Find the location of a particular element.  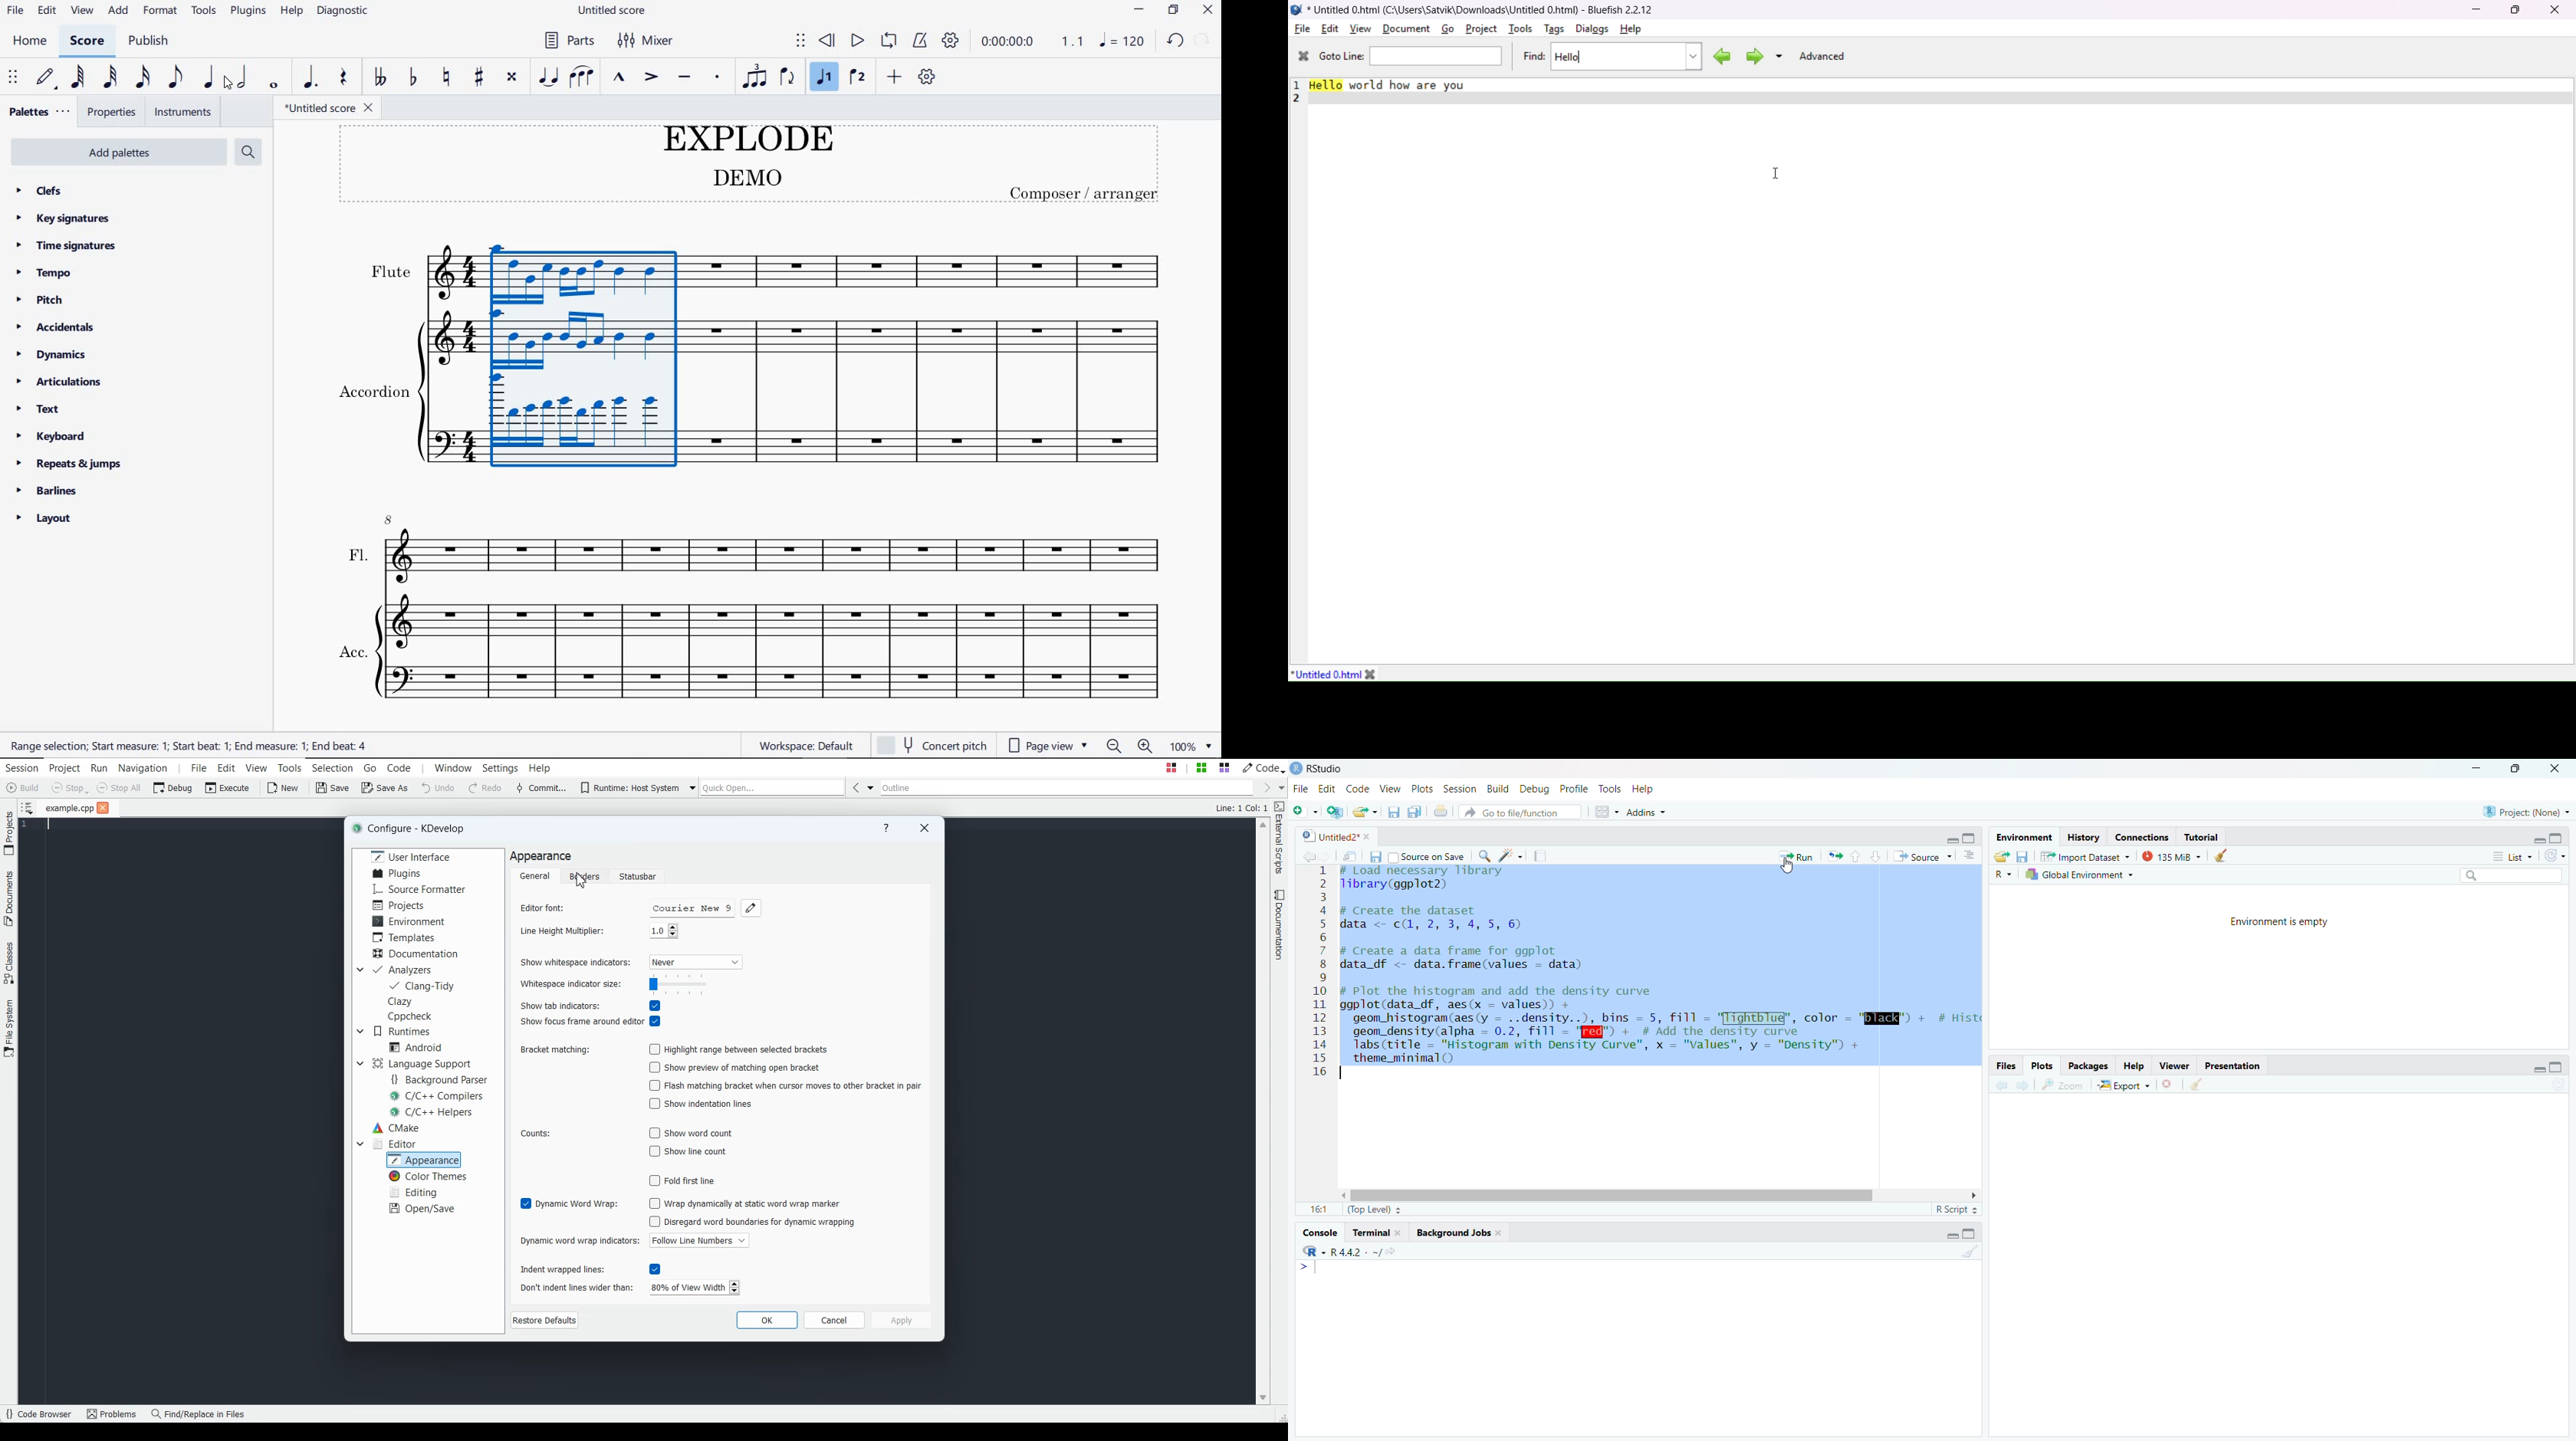

RScript is located at coordinates (1955, 1208).